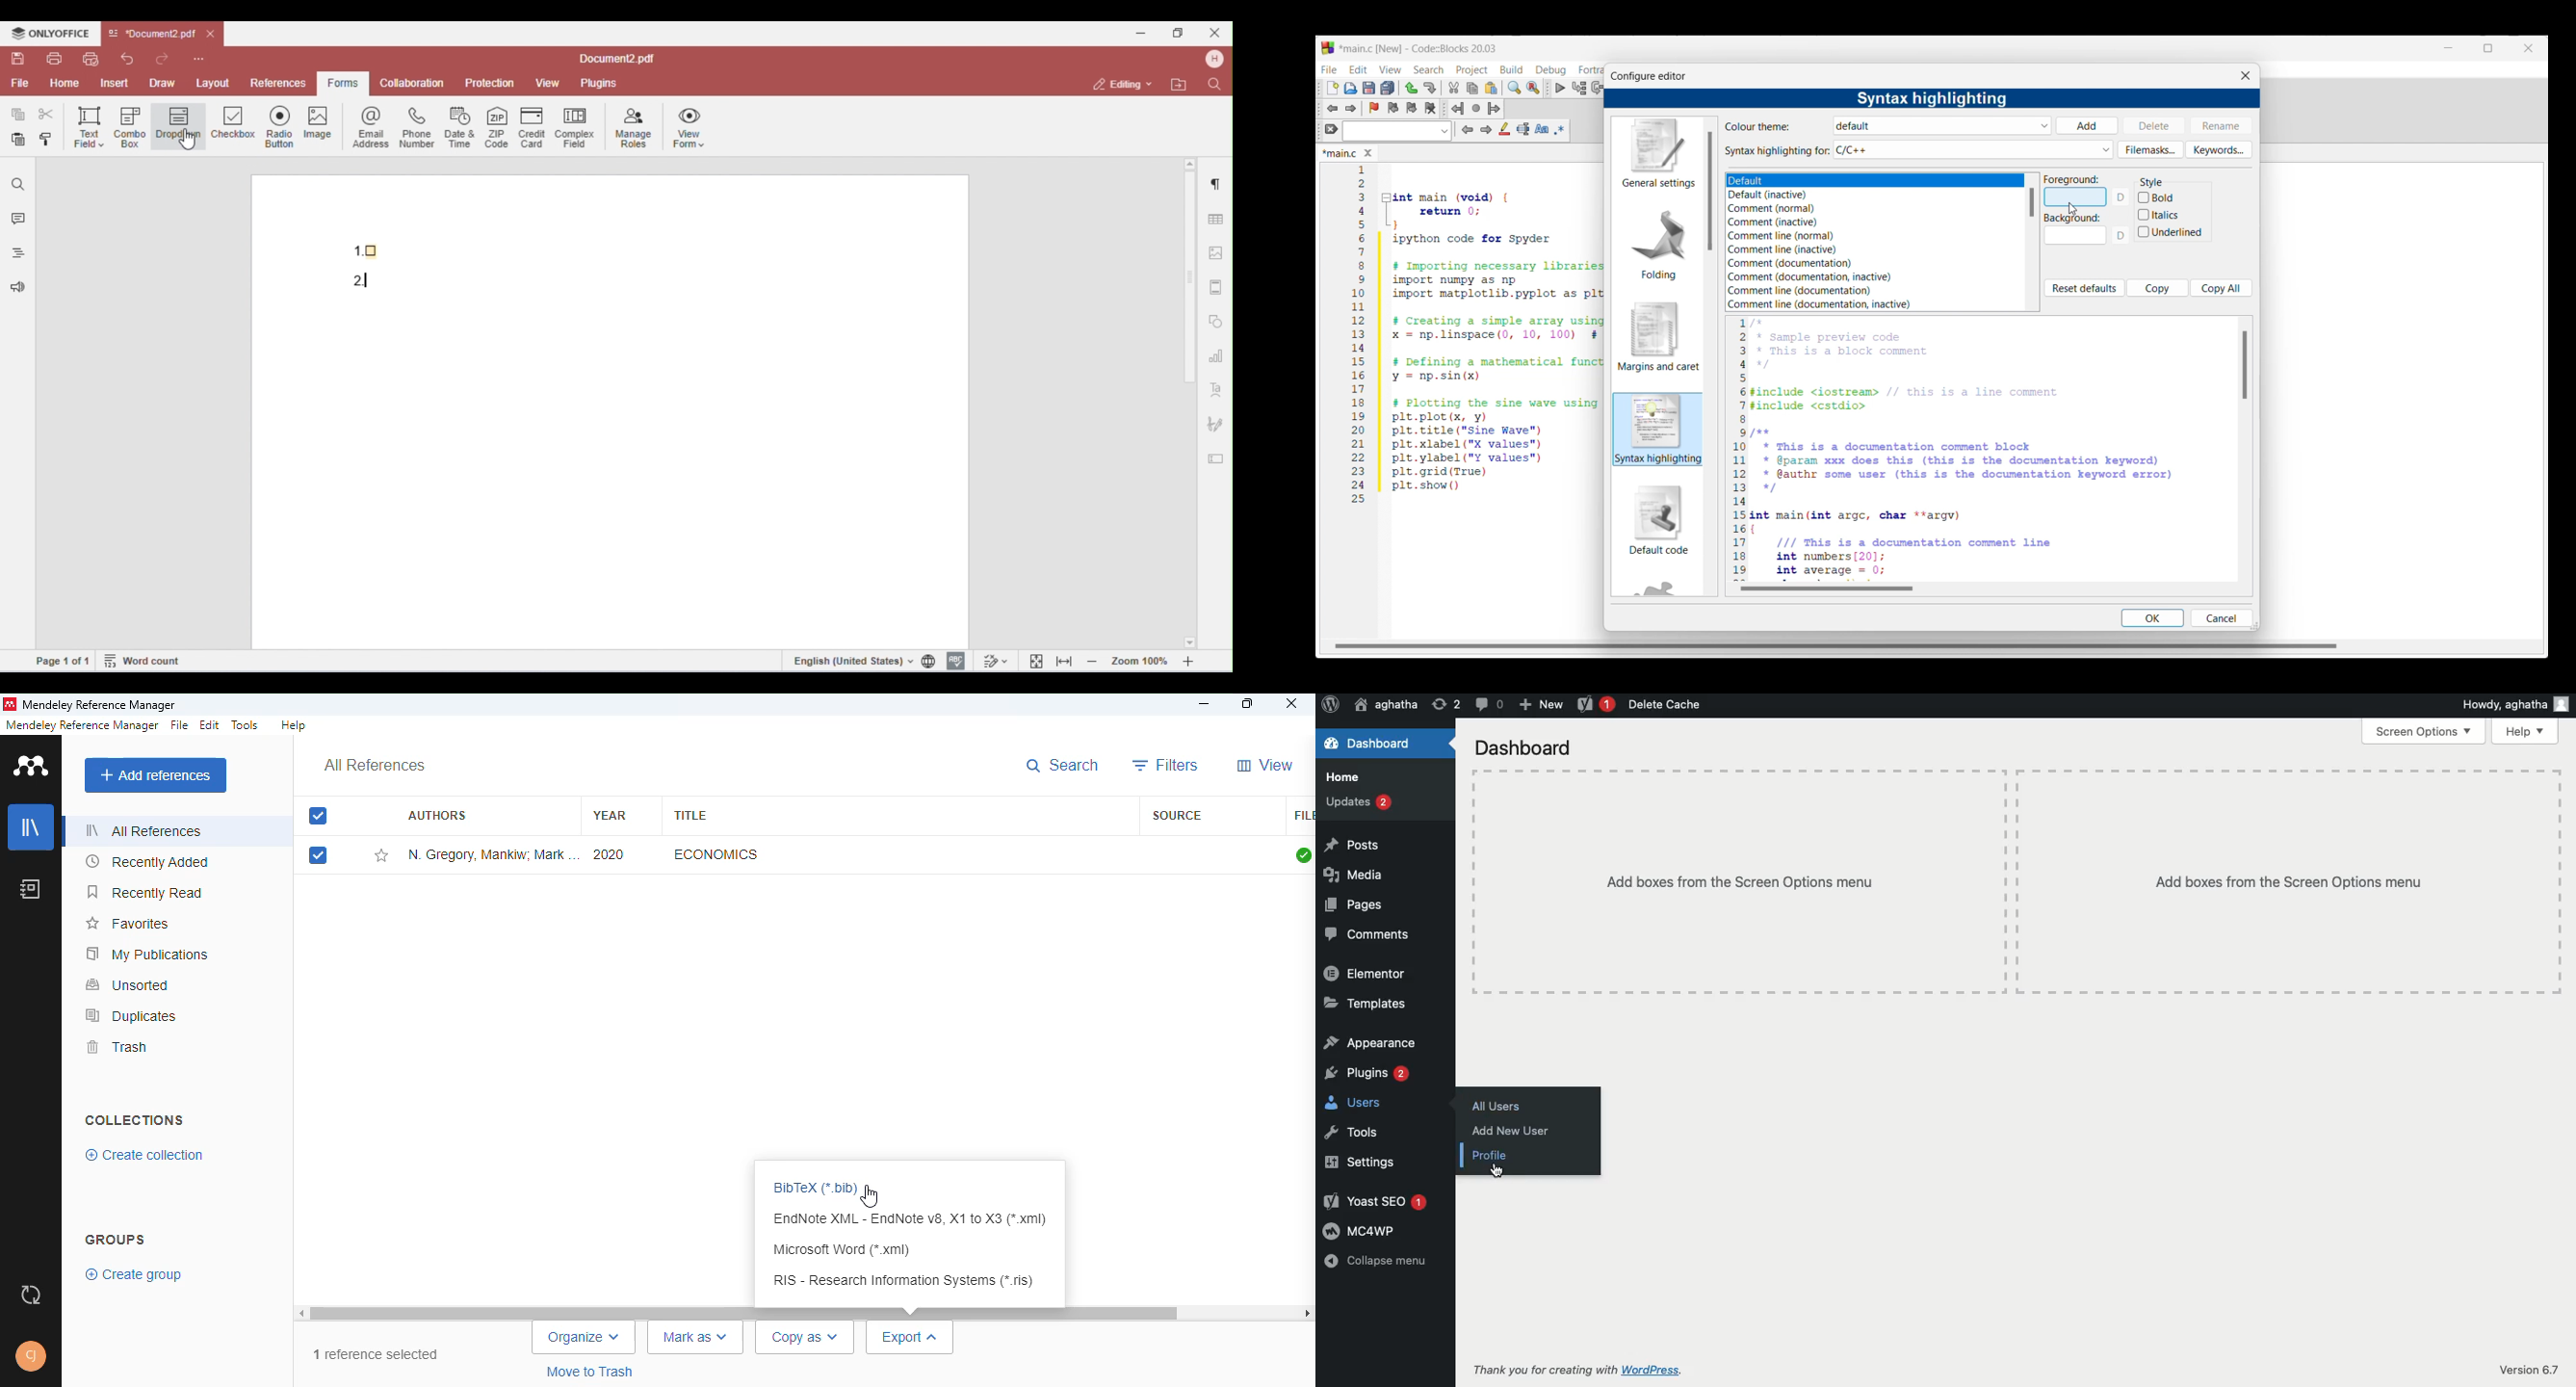 Image resolution: width=2576 pixels, height=1400 pixels. Describe the element at coordinates (870, 1195) in the screenshot. I see `cursor` at that location.